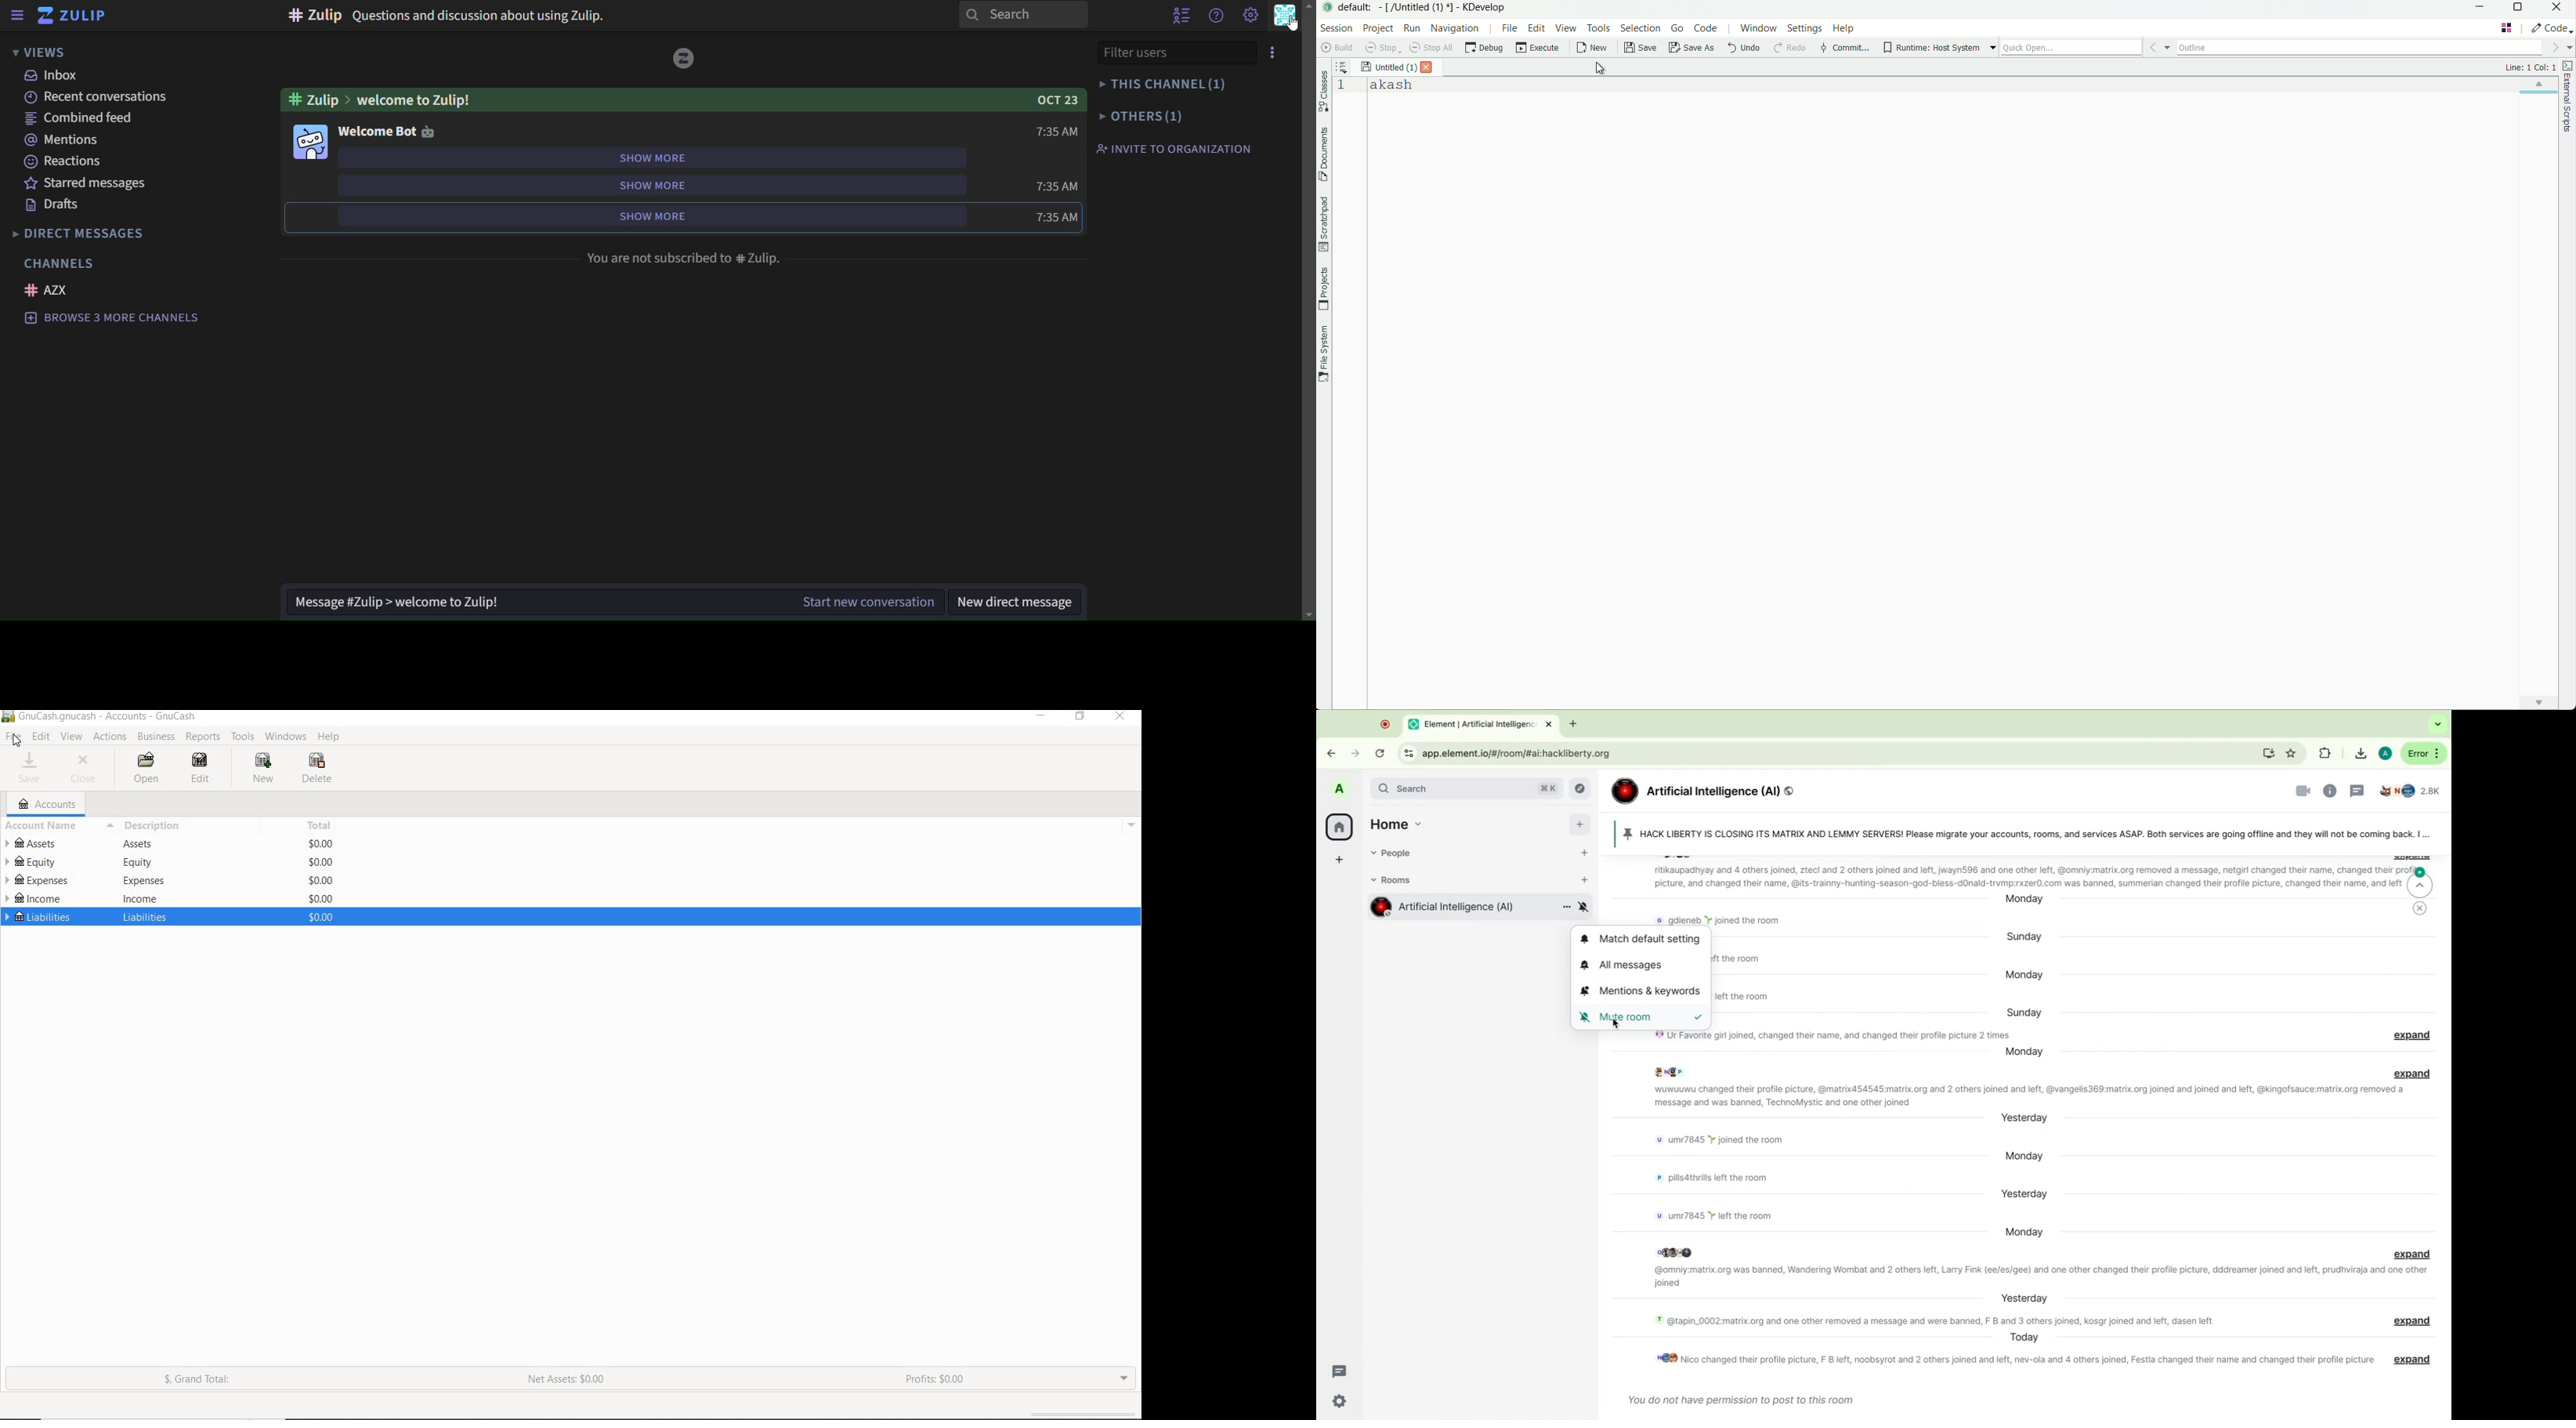 The width and height of the screenshot is (2576, 1428). I want to click on ASSETS, so click(35, 843).